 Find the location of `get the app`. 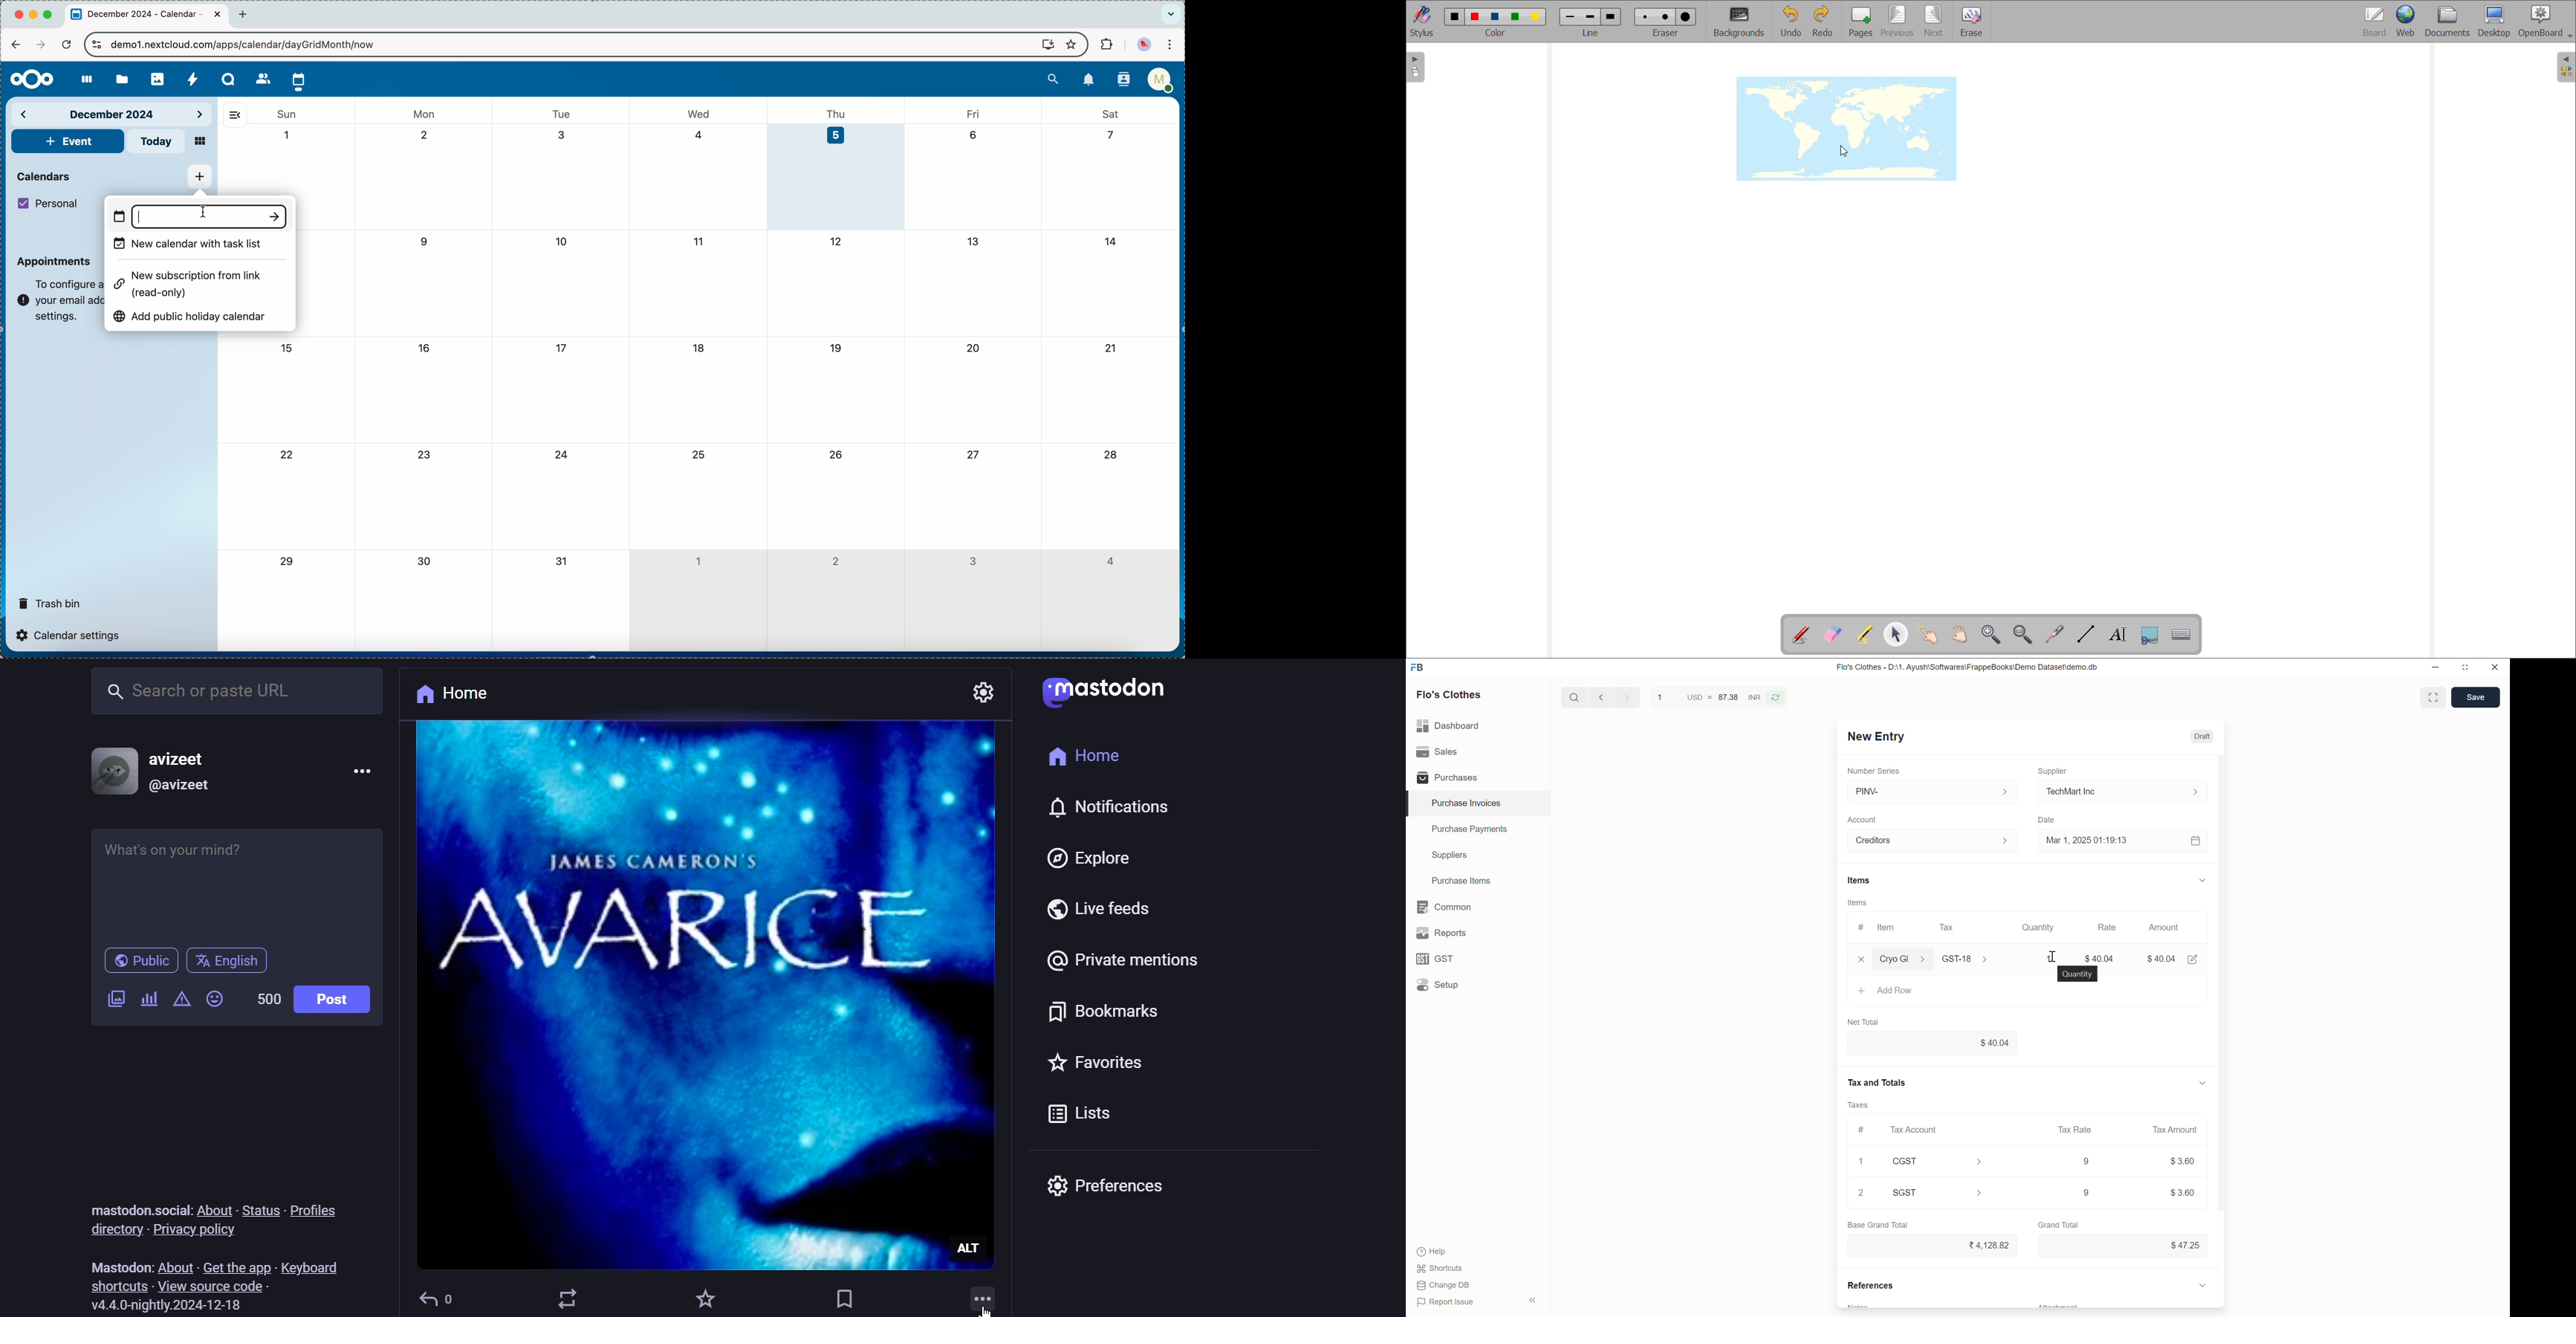

get the app is located at coordinates (233, 1268).